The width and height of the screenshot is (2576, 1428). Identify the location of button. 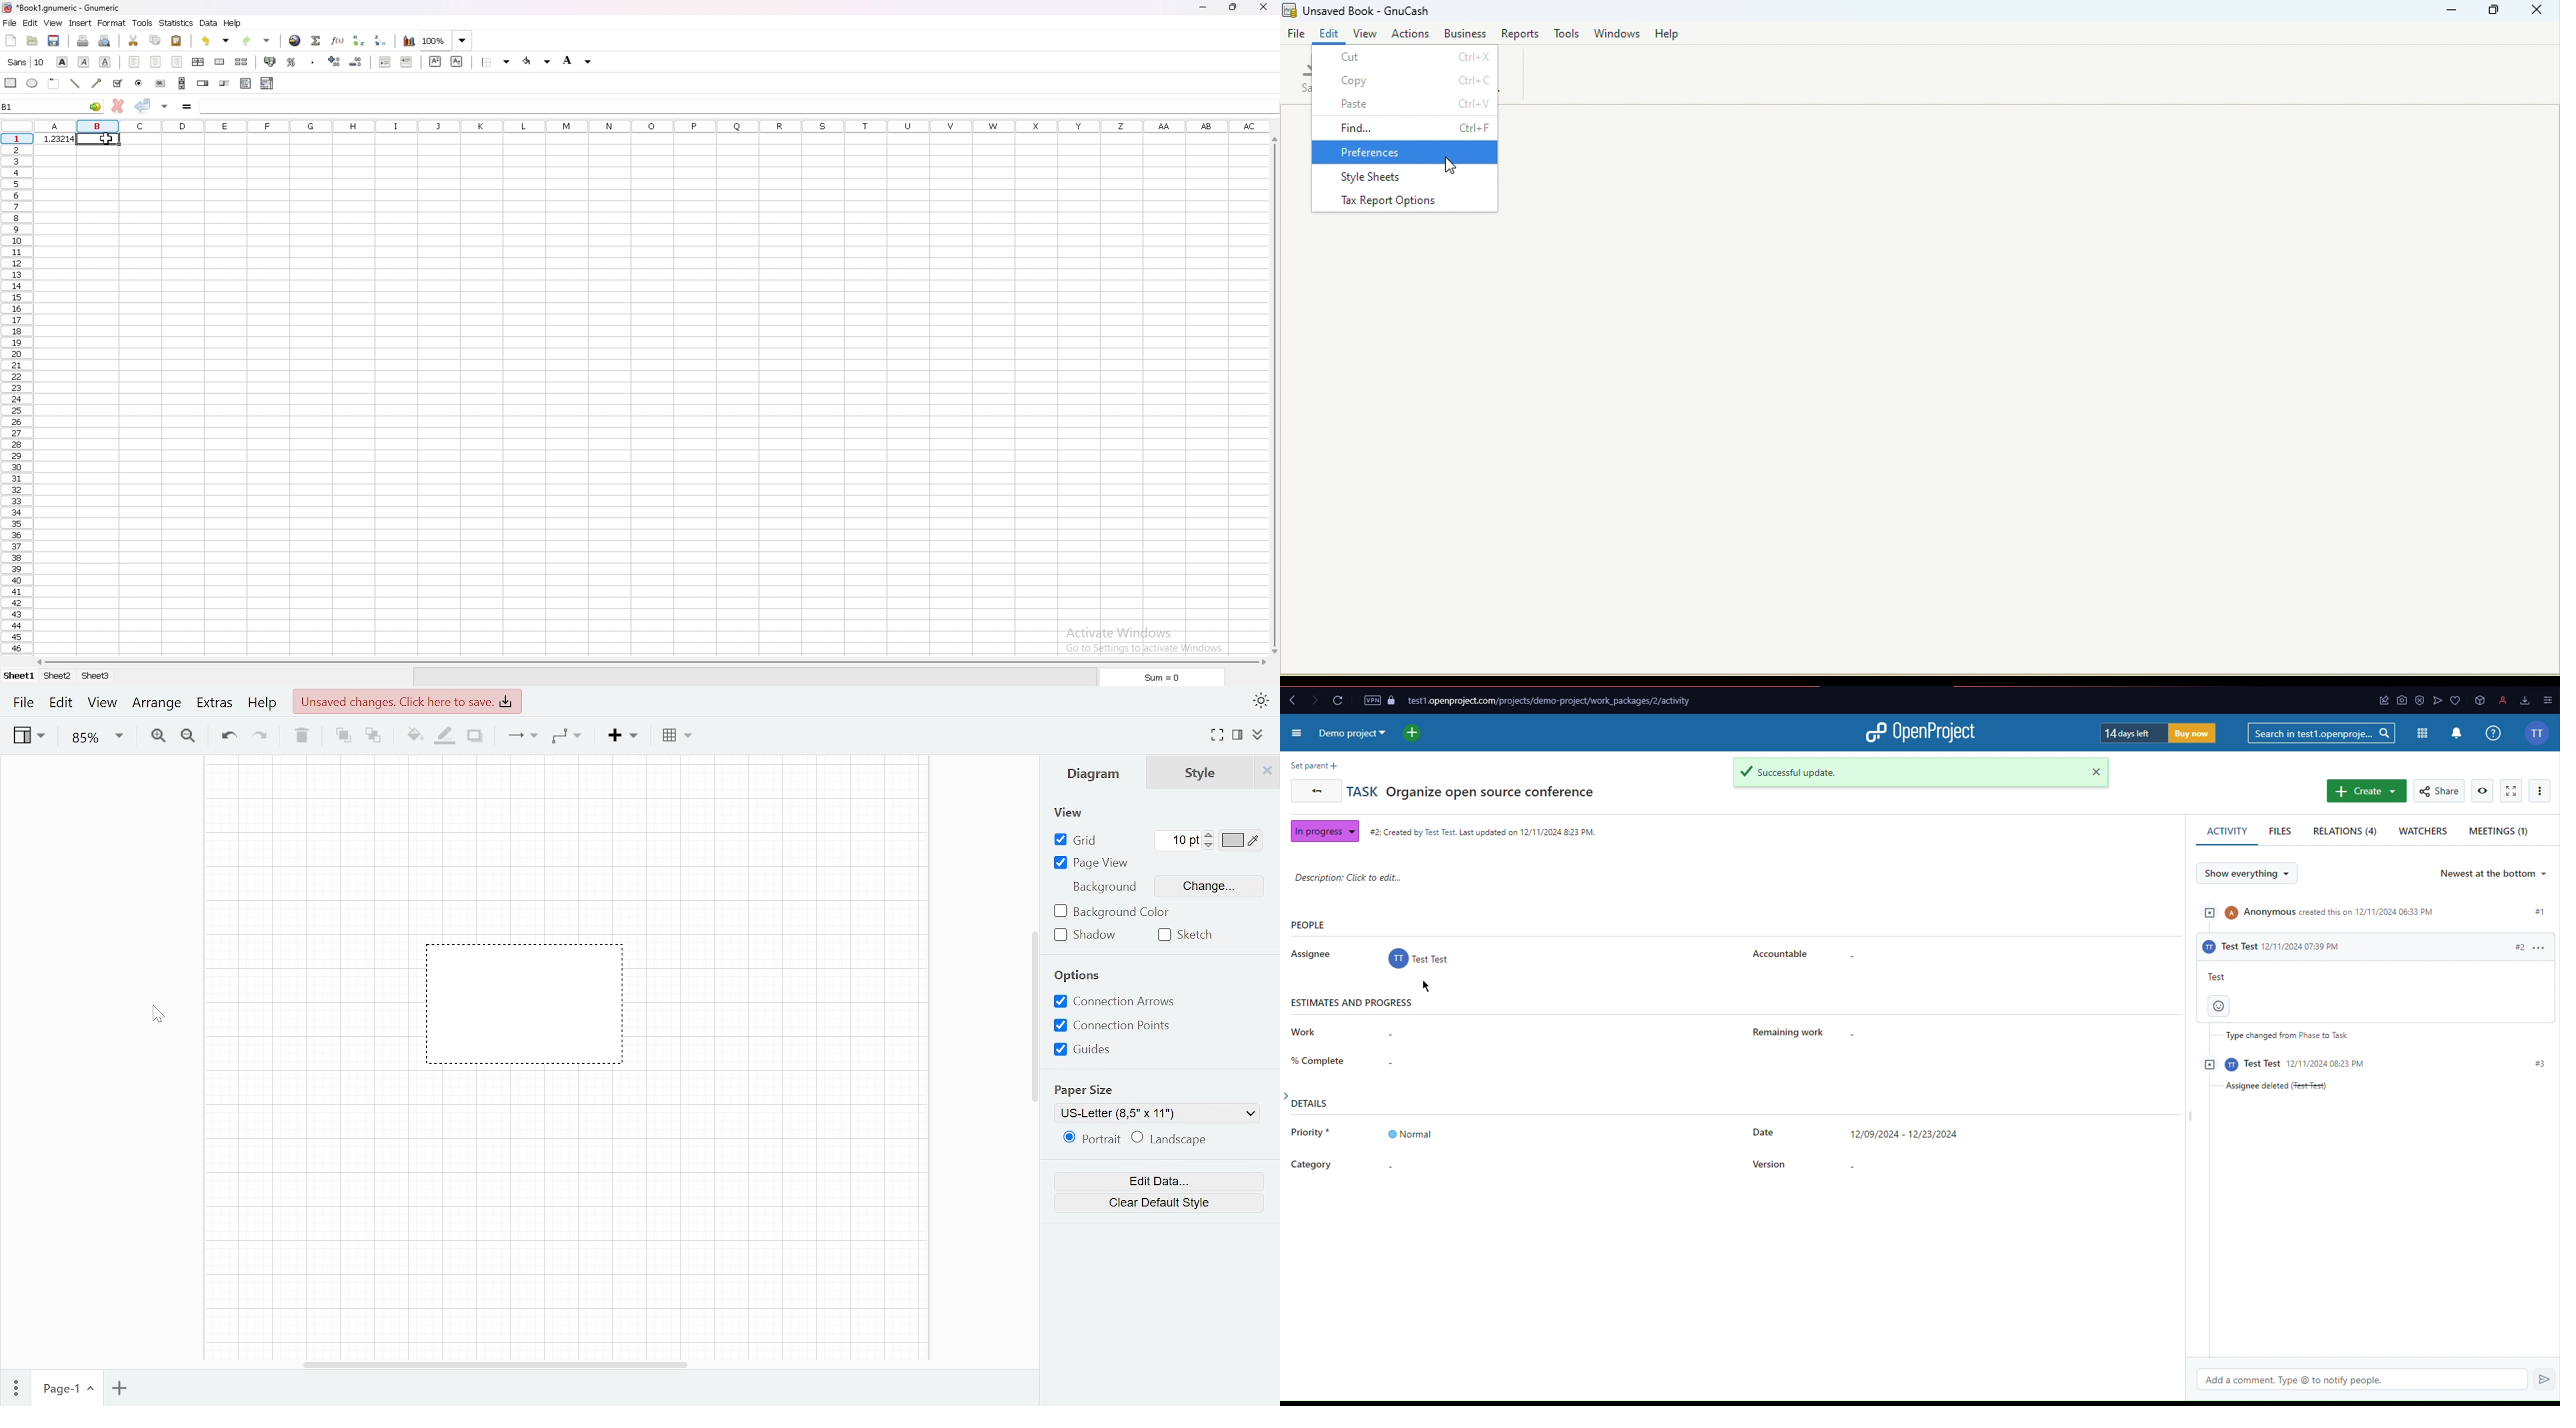
(161, 84).